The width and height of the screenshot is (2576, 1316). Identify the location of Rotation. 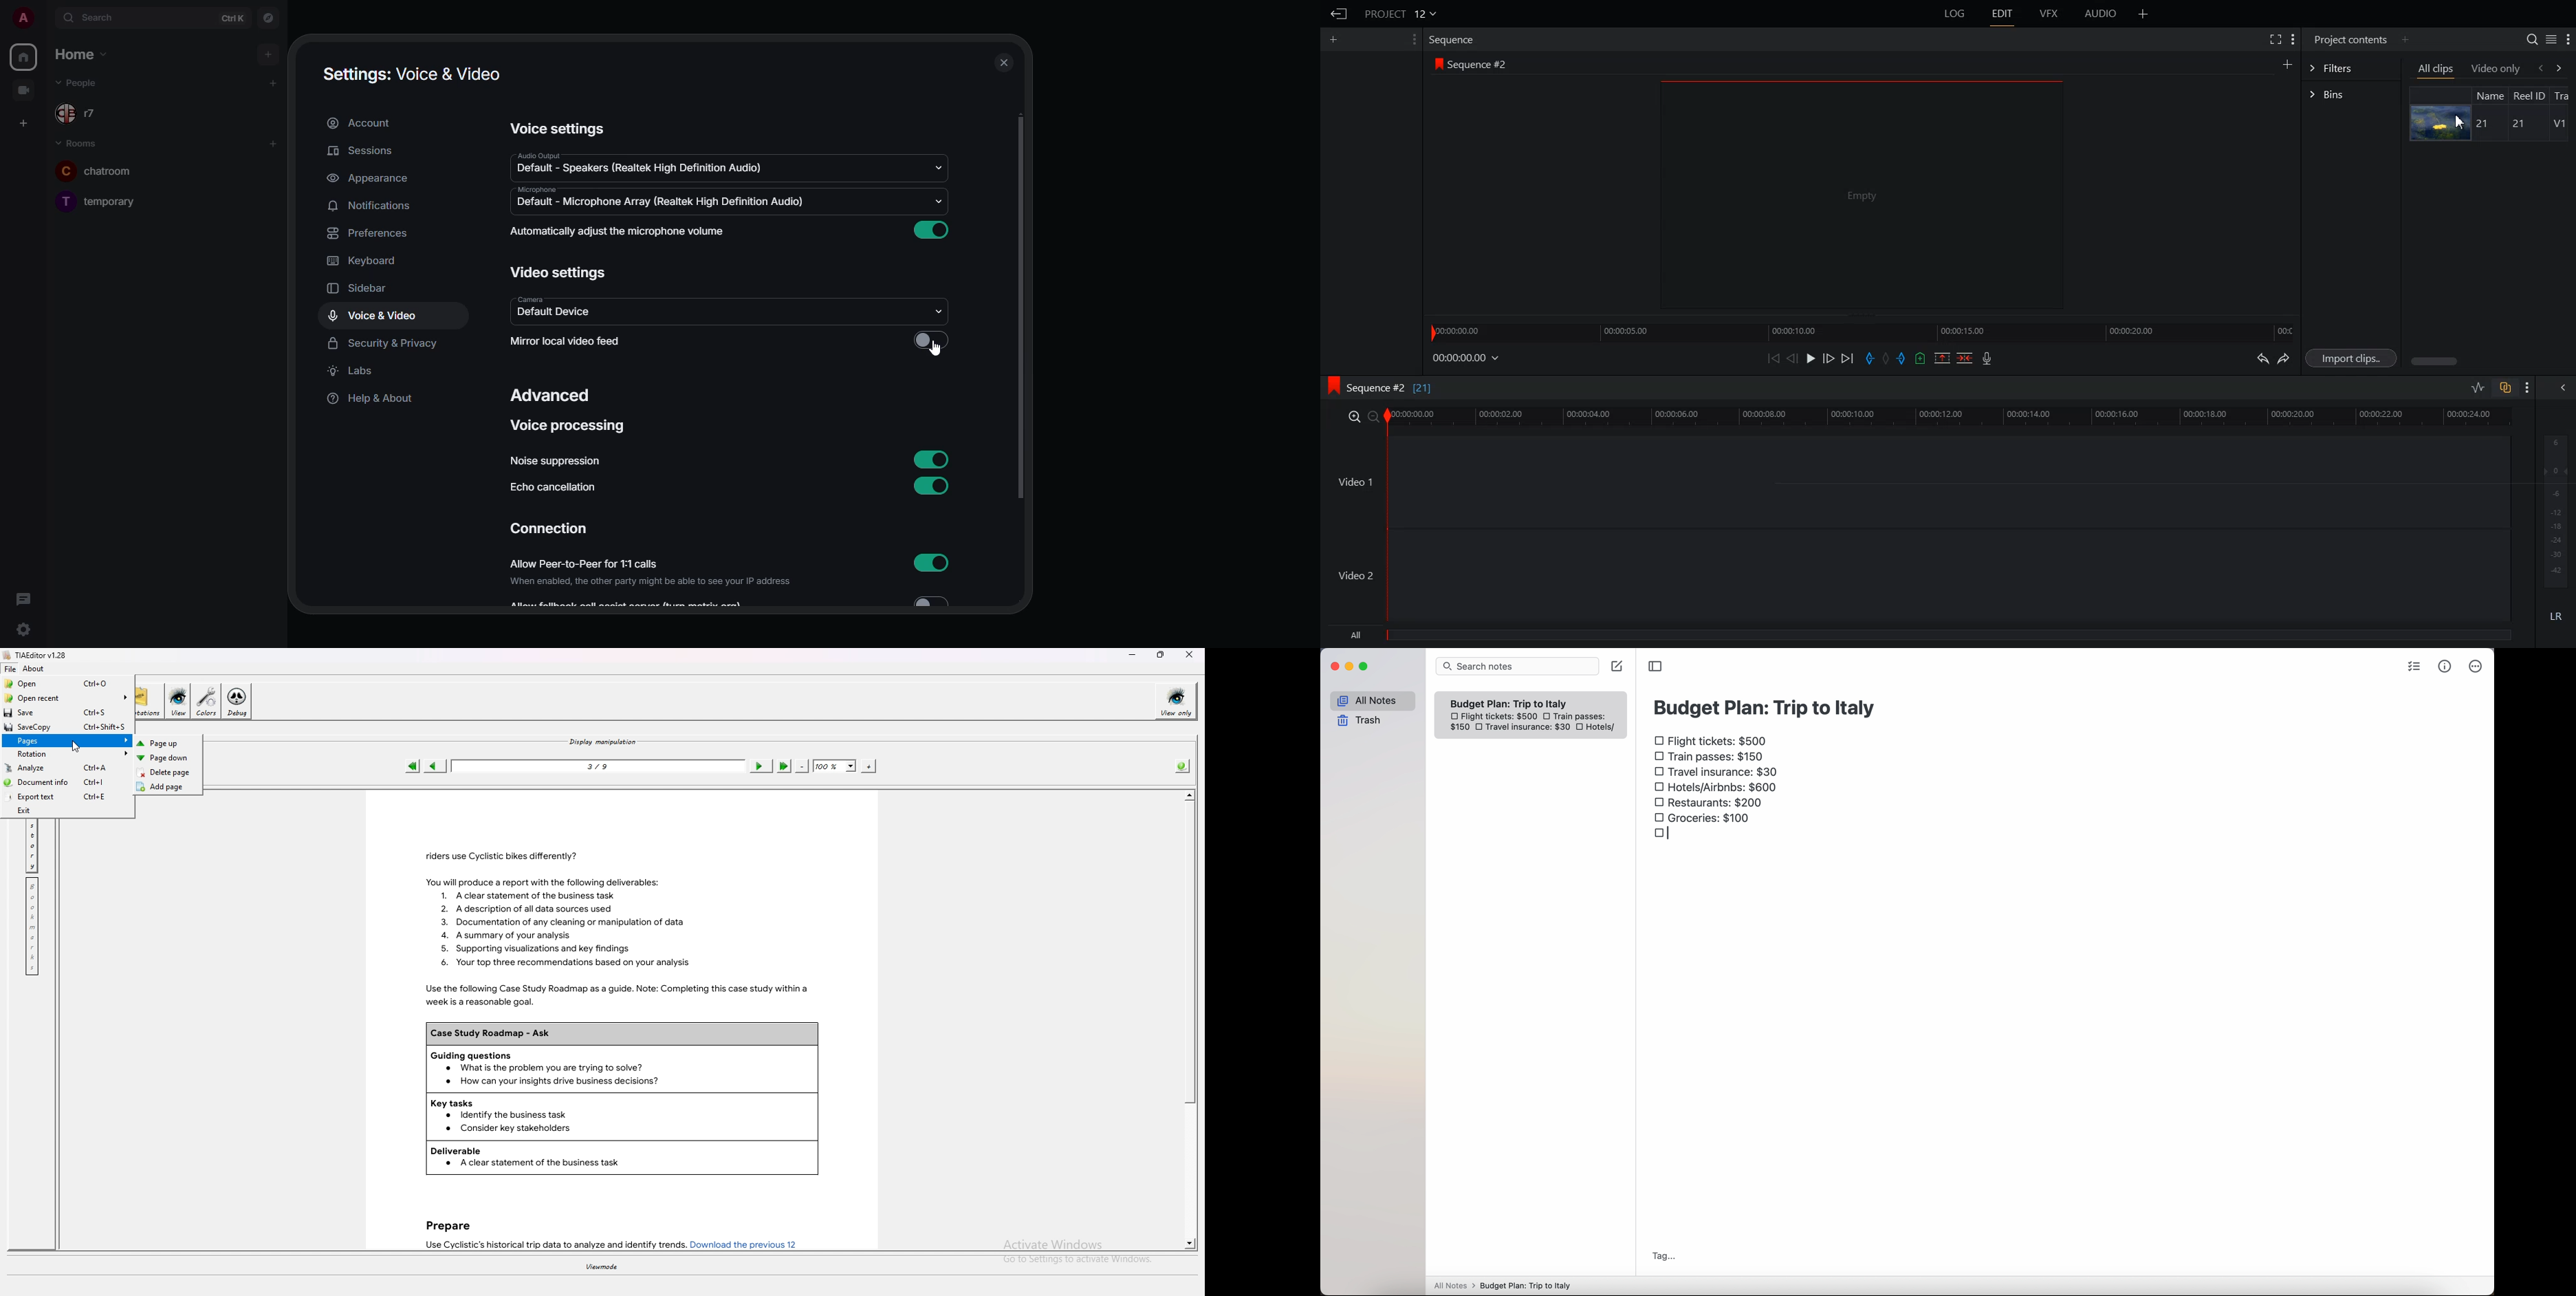
(70, 754).